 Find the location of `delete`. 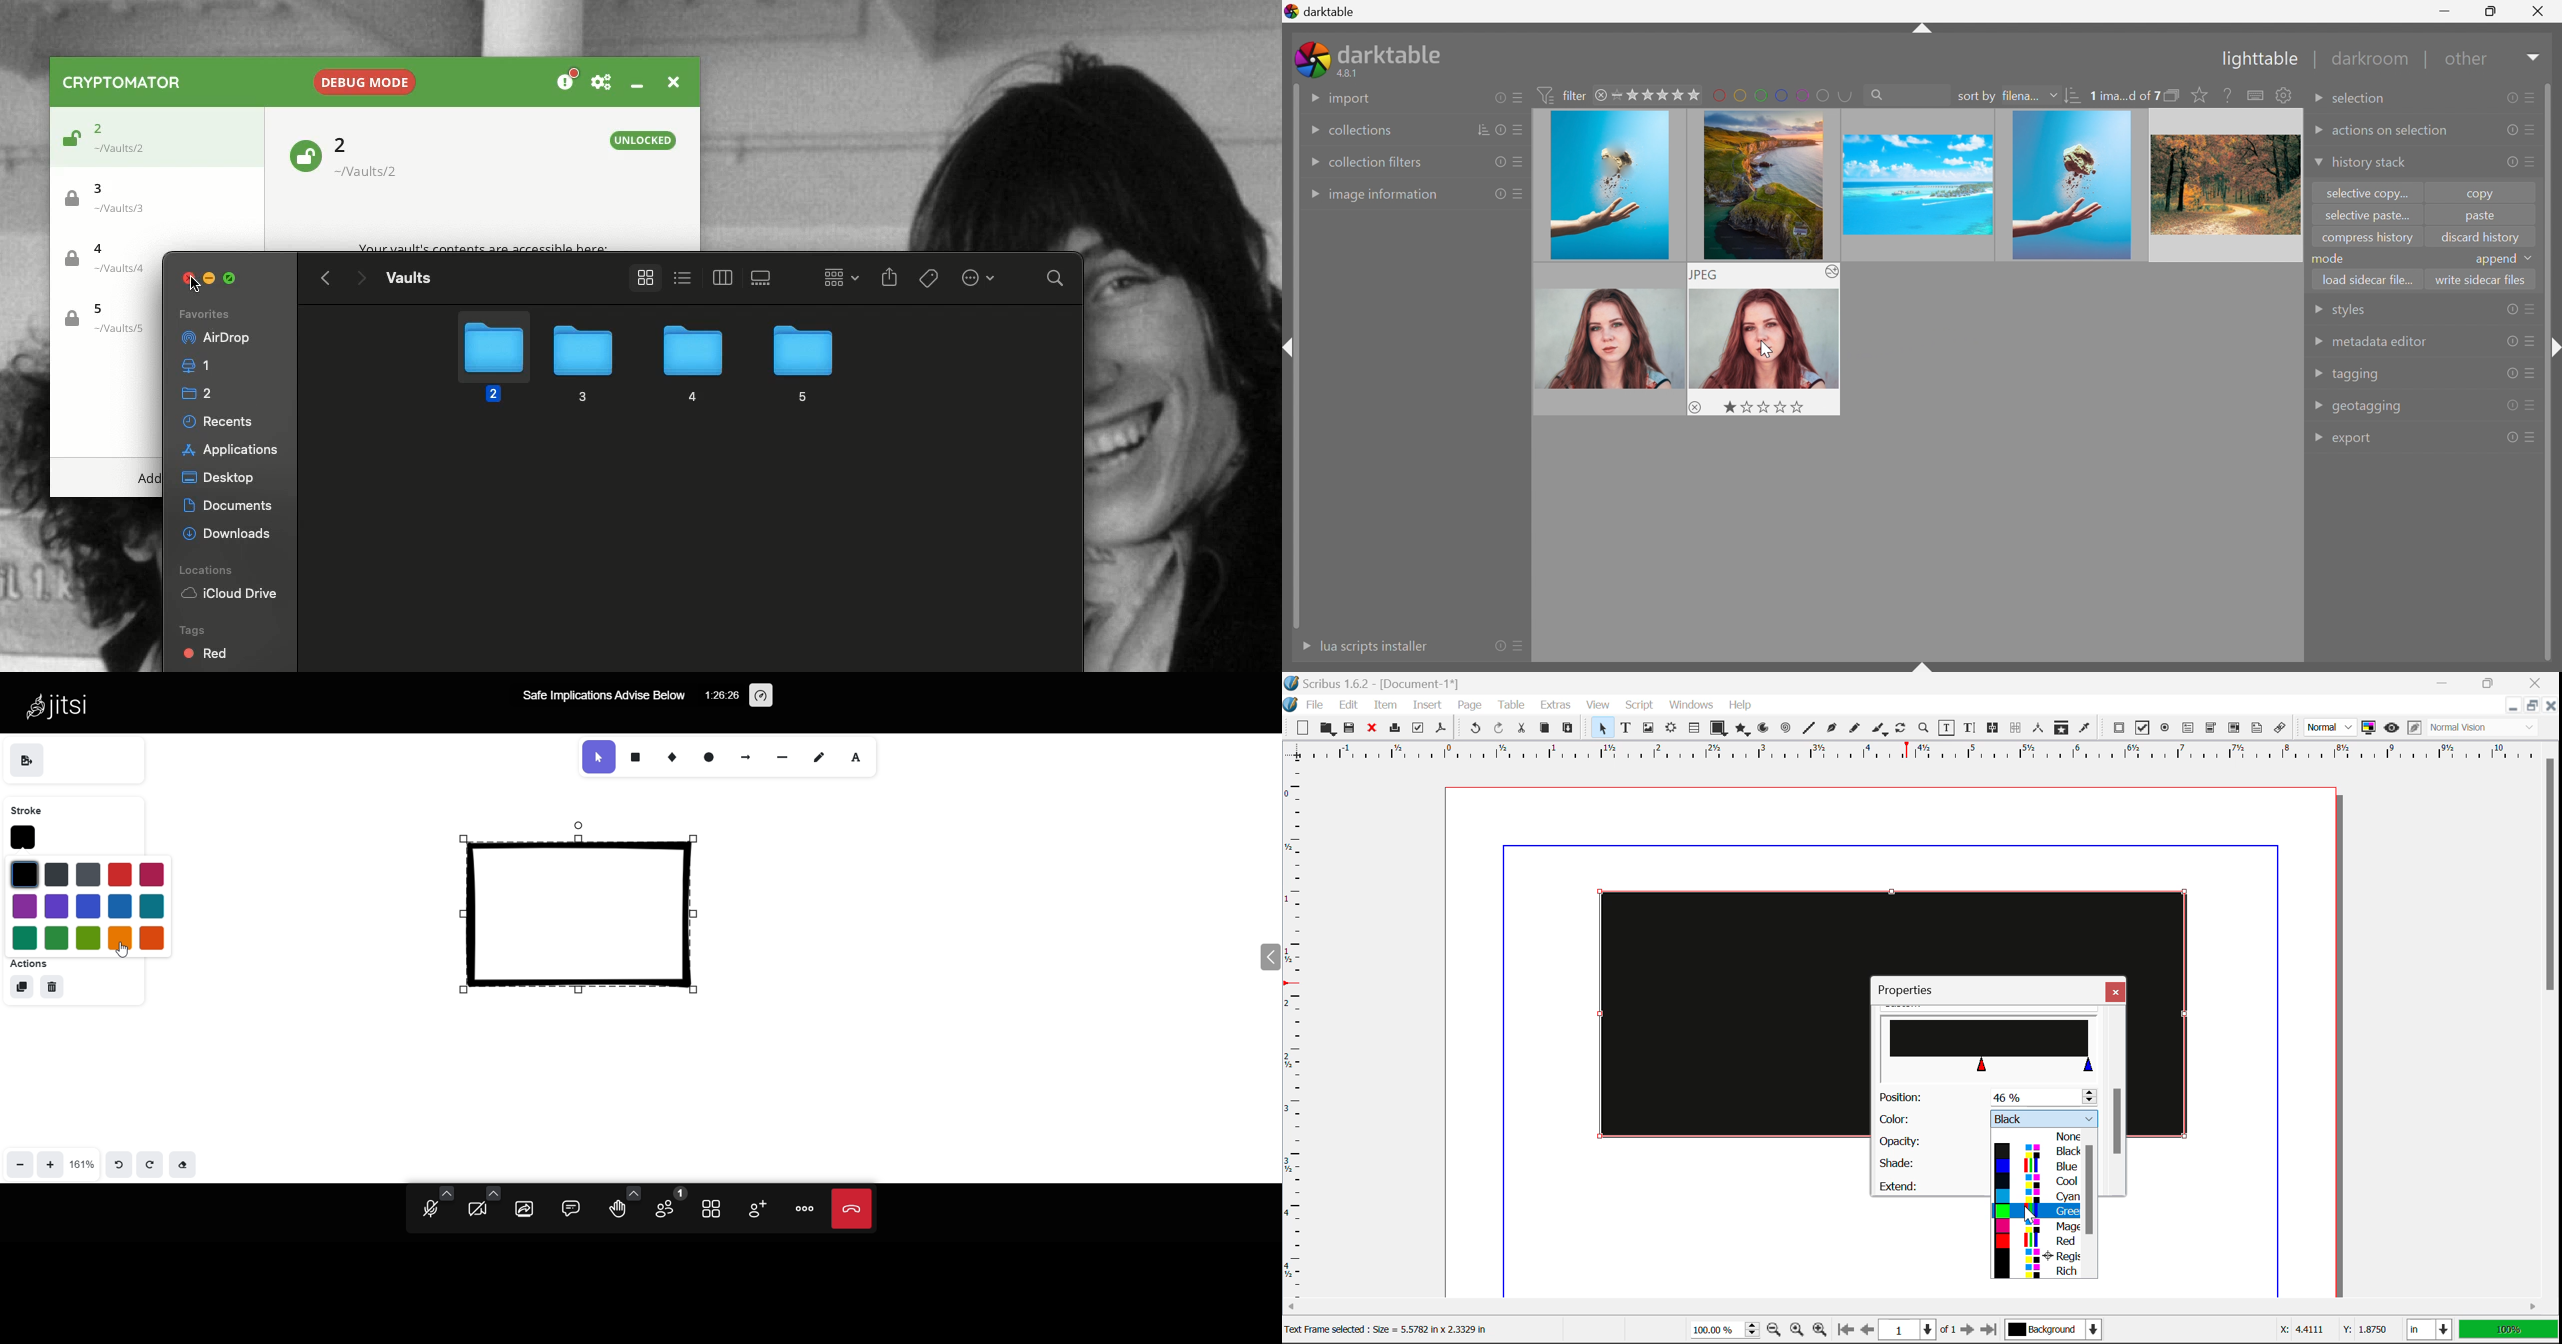

delete is located at coordinates (52, 984).